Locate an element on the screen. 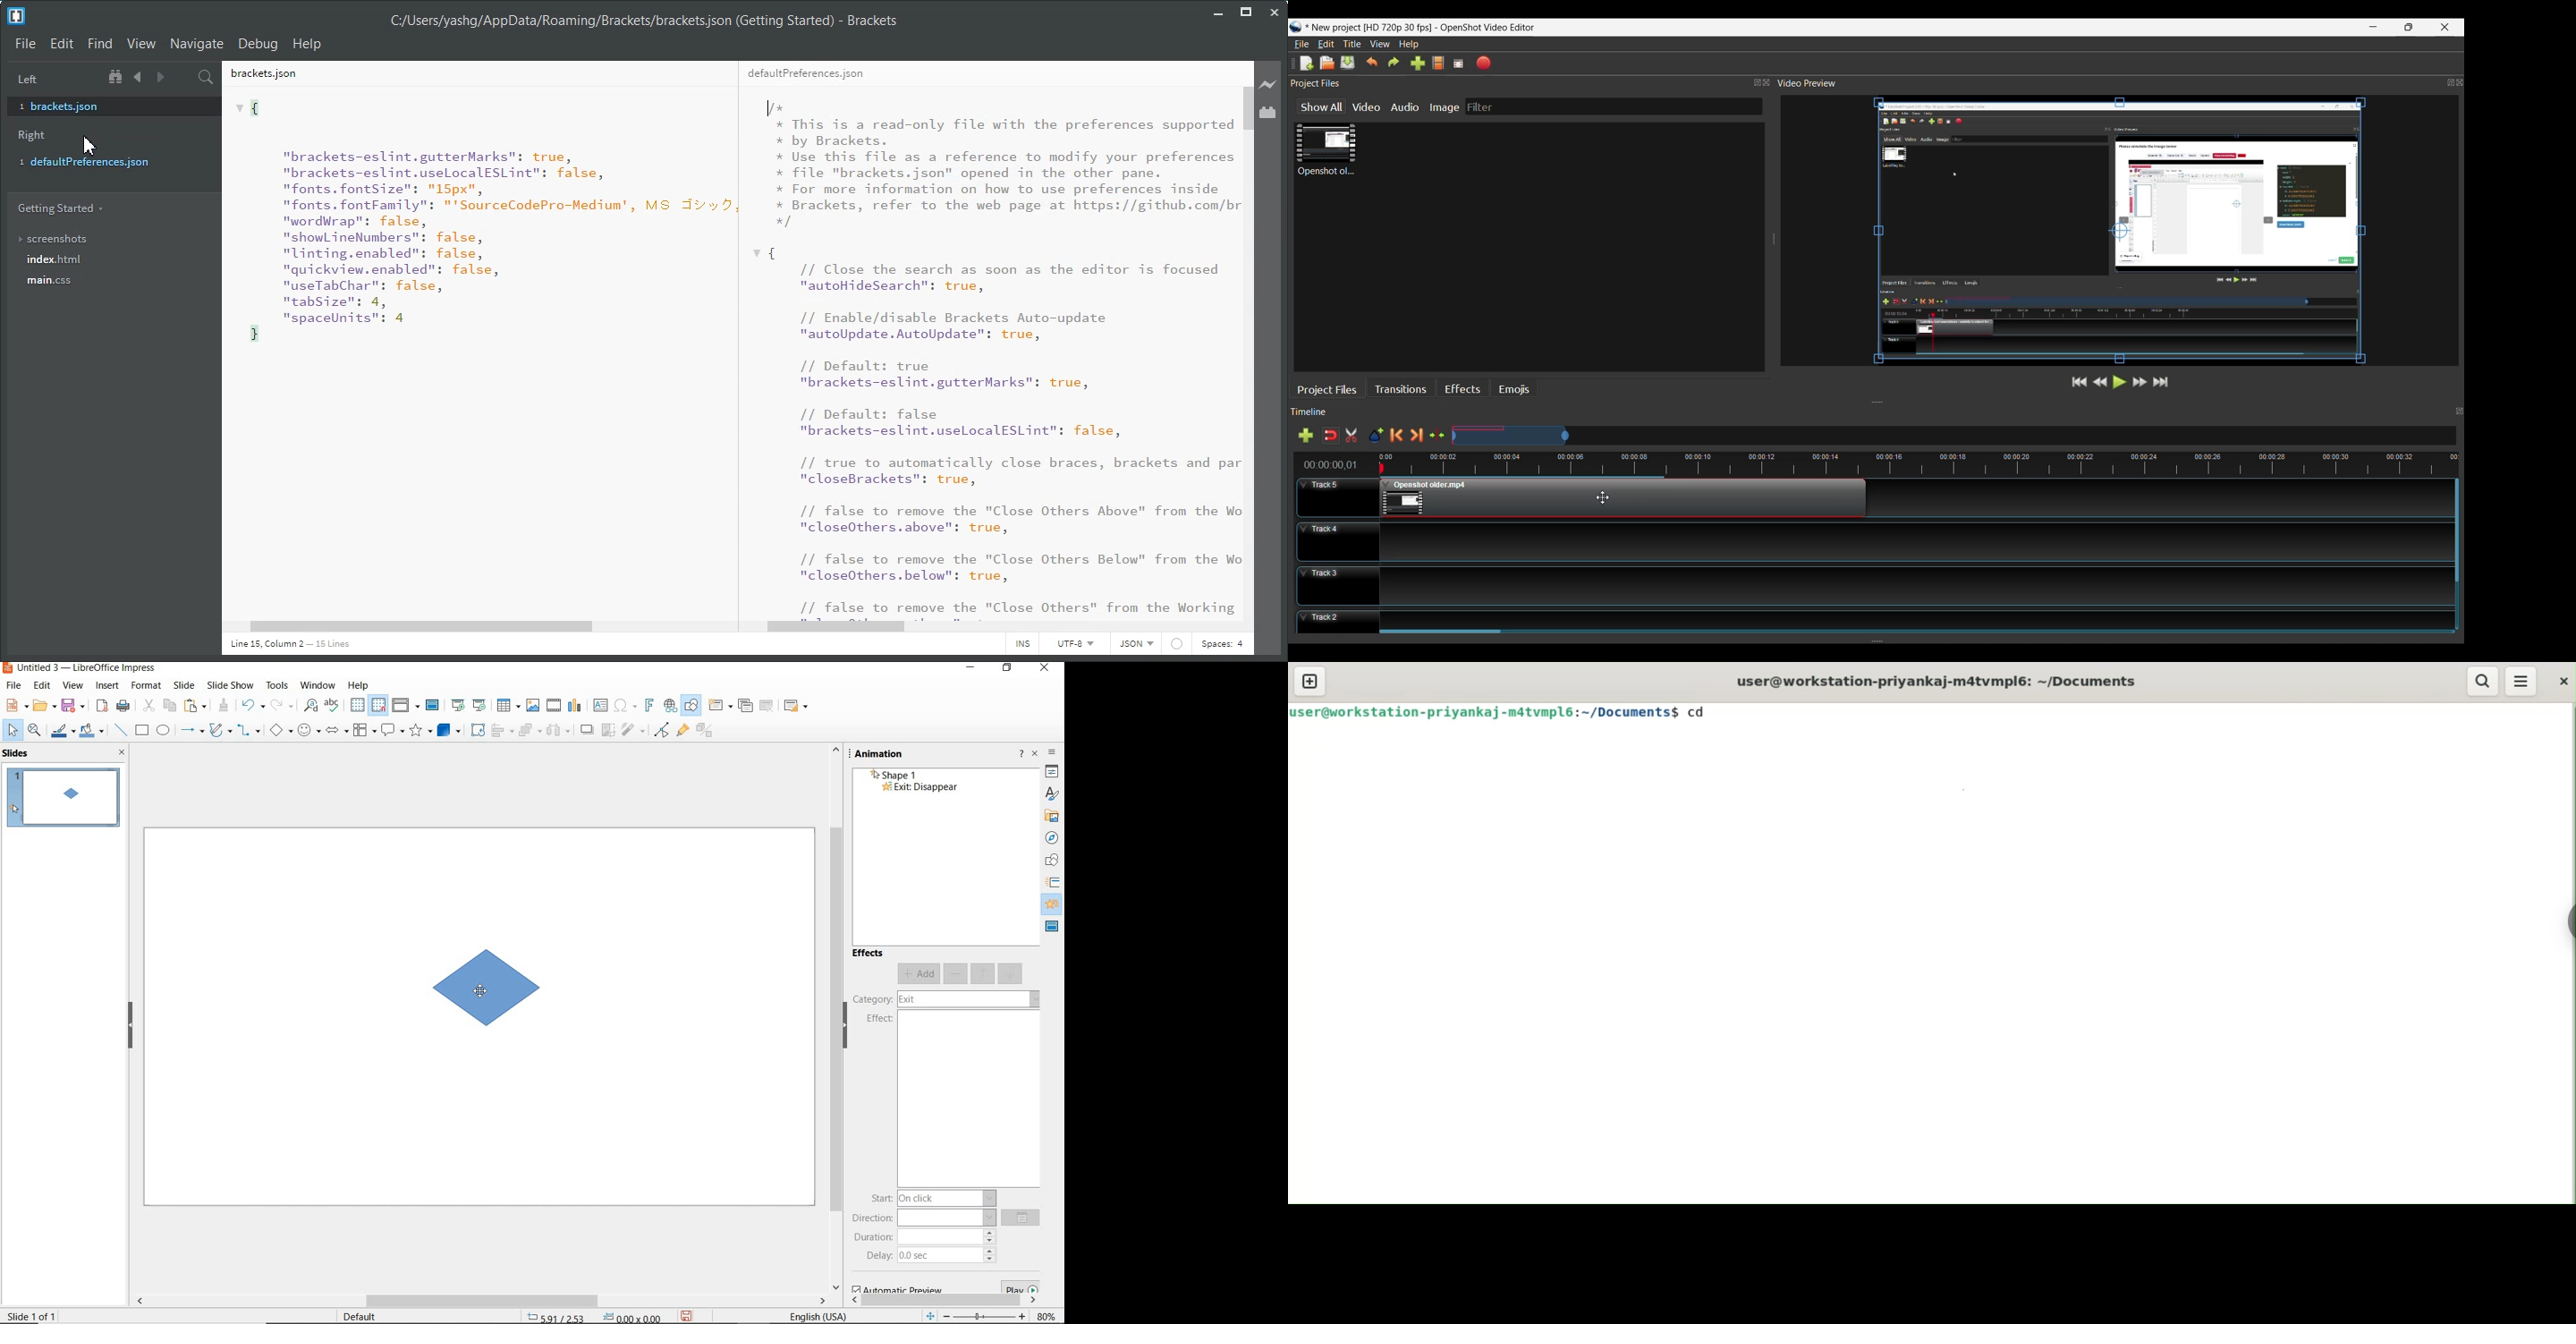  cursor is located at coordinates (481, 990).